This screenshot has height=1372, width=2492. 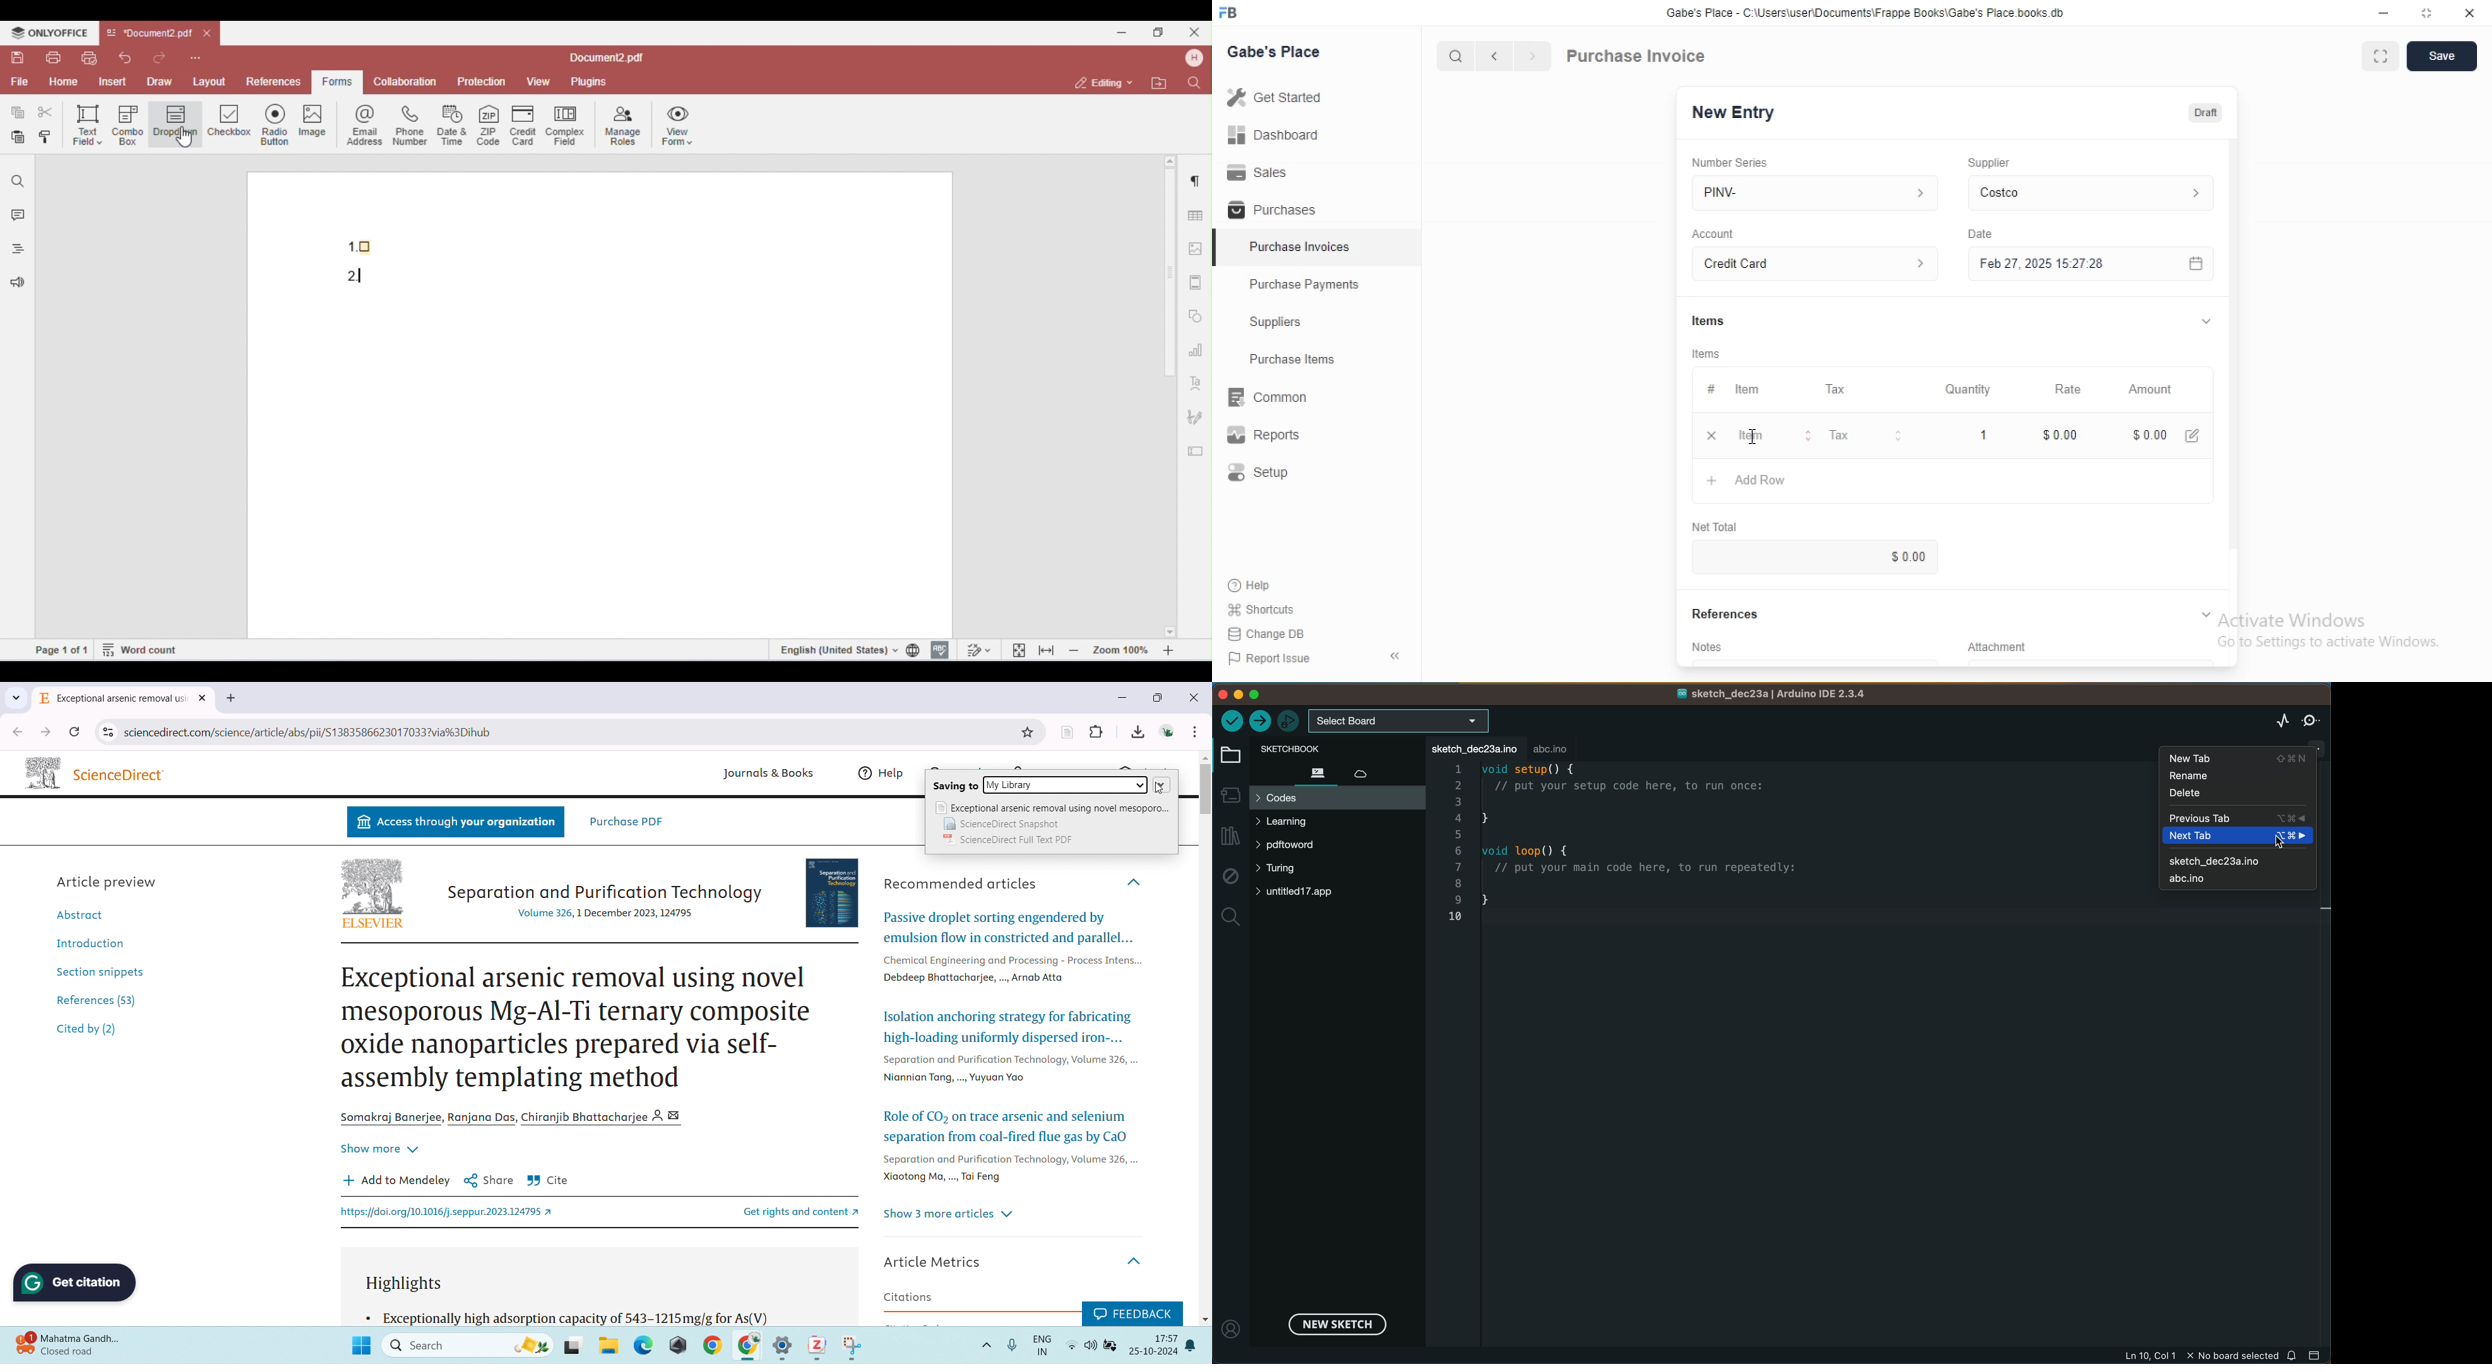 What do you see at coordinates (17, 731) in the screenshot?
I see `click to go back, hold to see history` at bounding box center [17, 731].